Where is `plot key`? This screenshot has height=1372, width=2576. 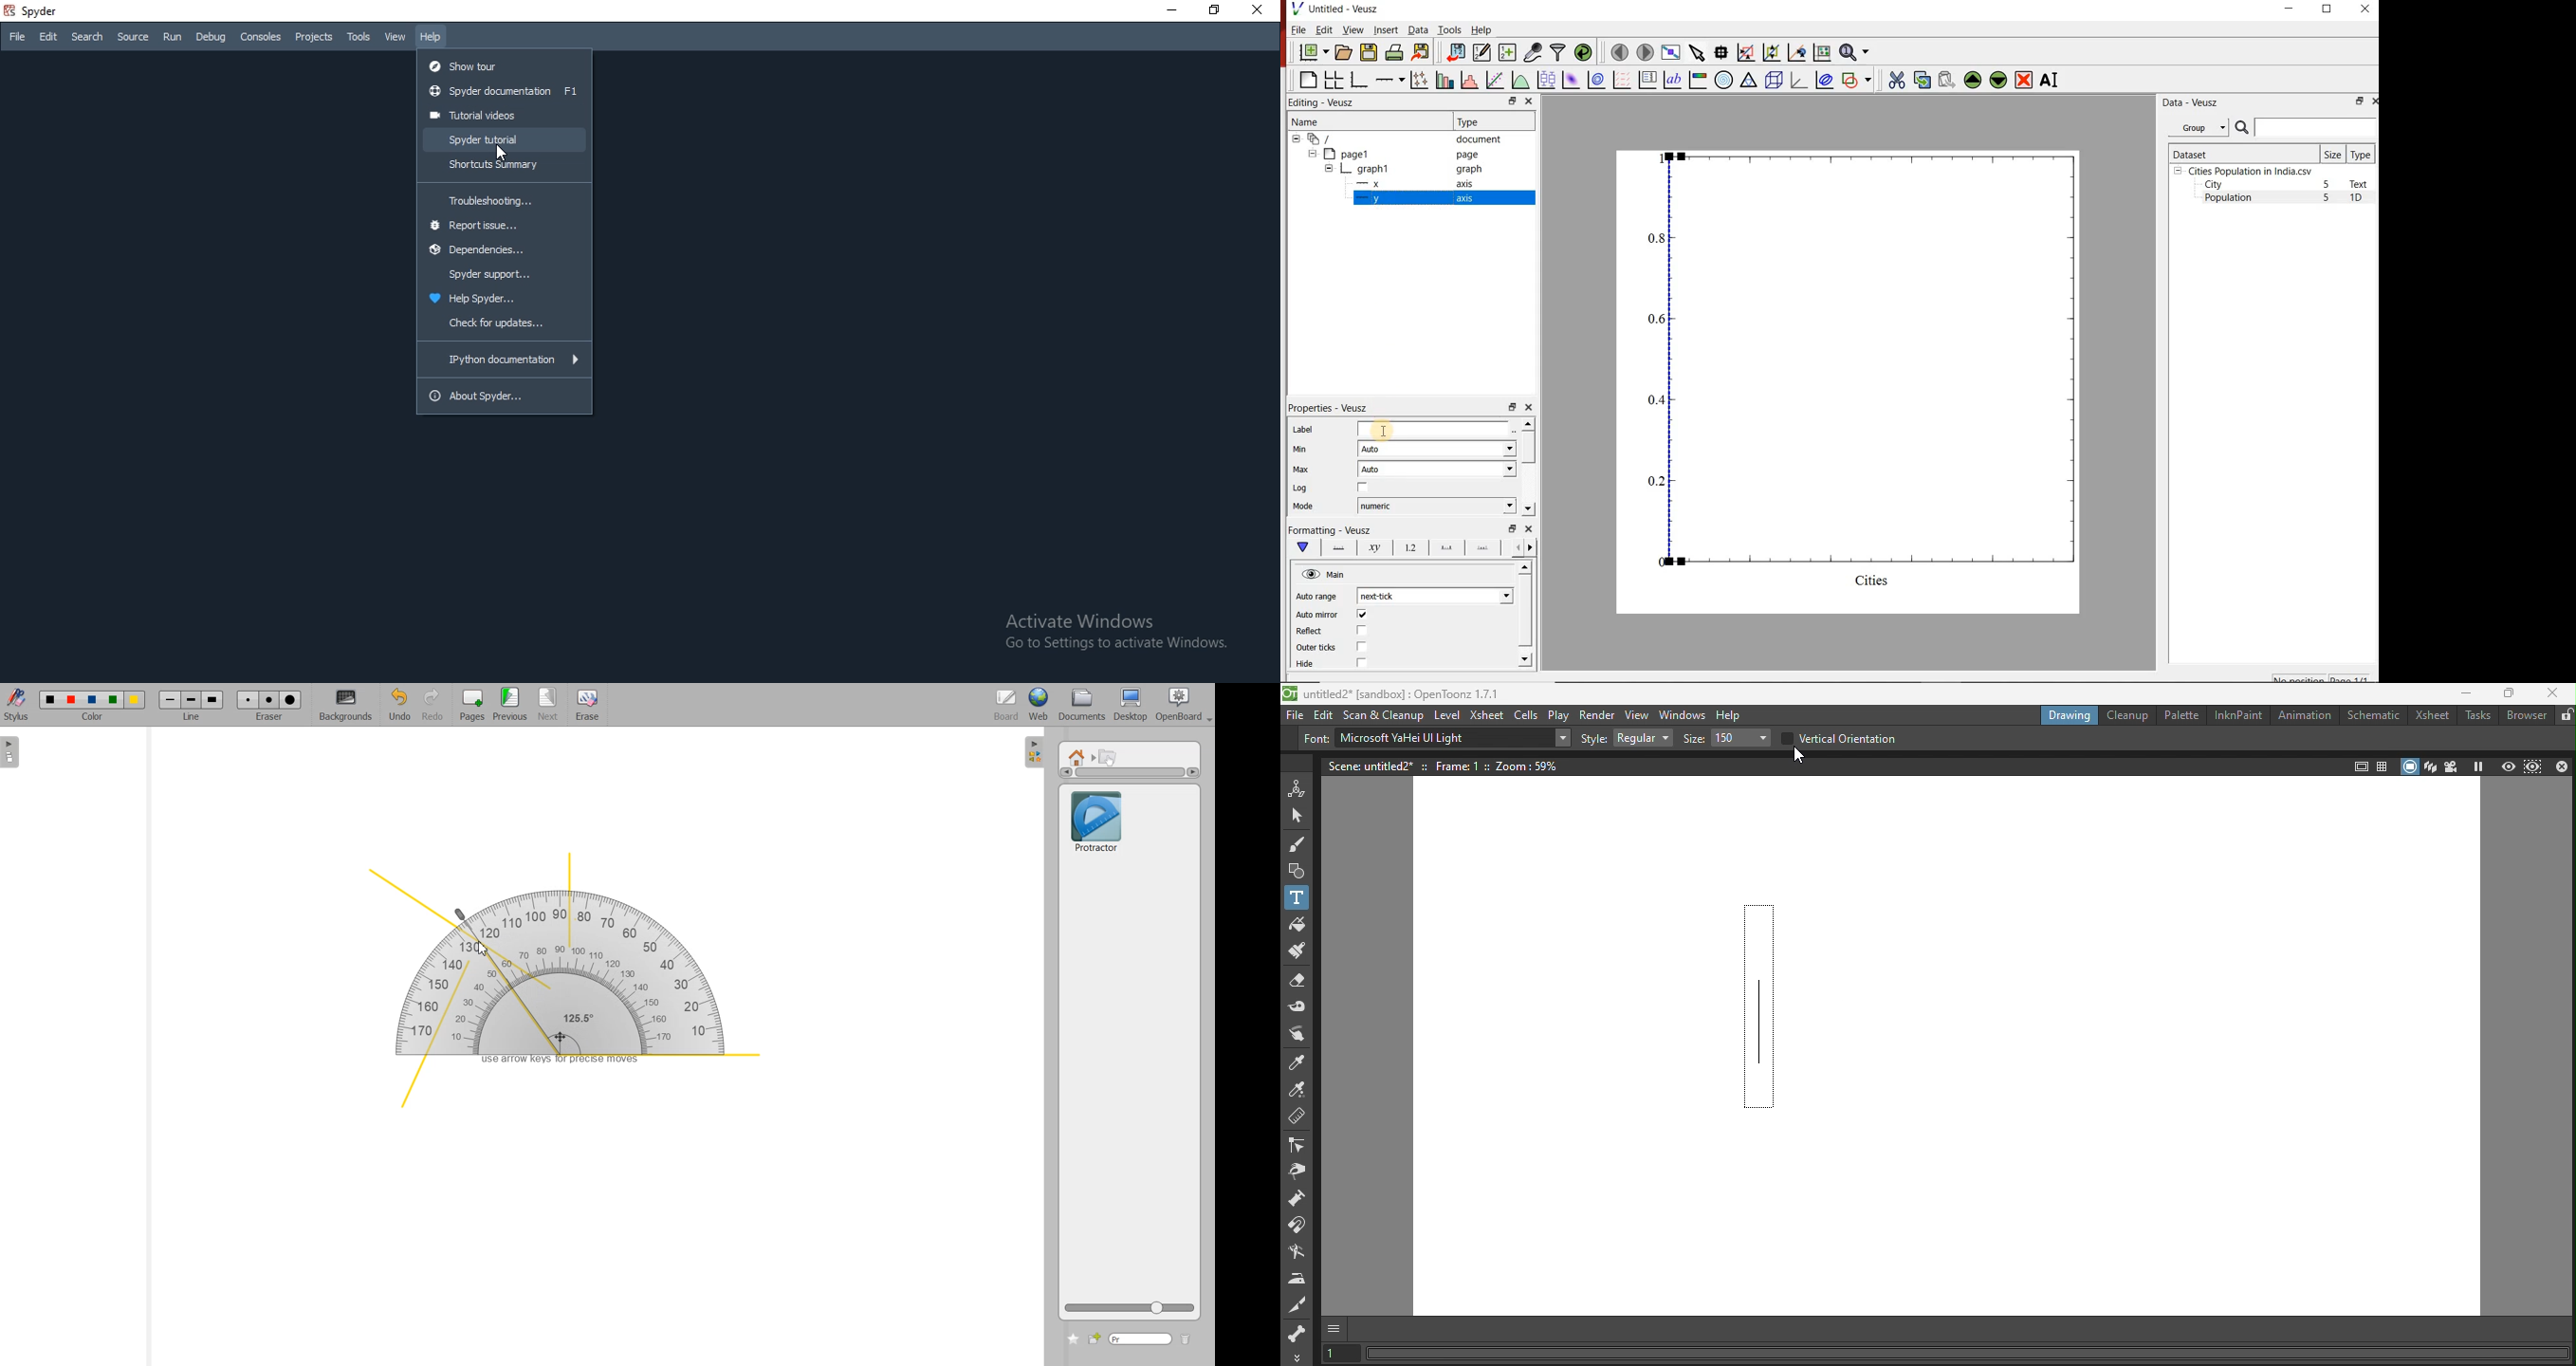 plot key is located at coordinates (1647, 80).